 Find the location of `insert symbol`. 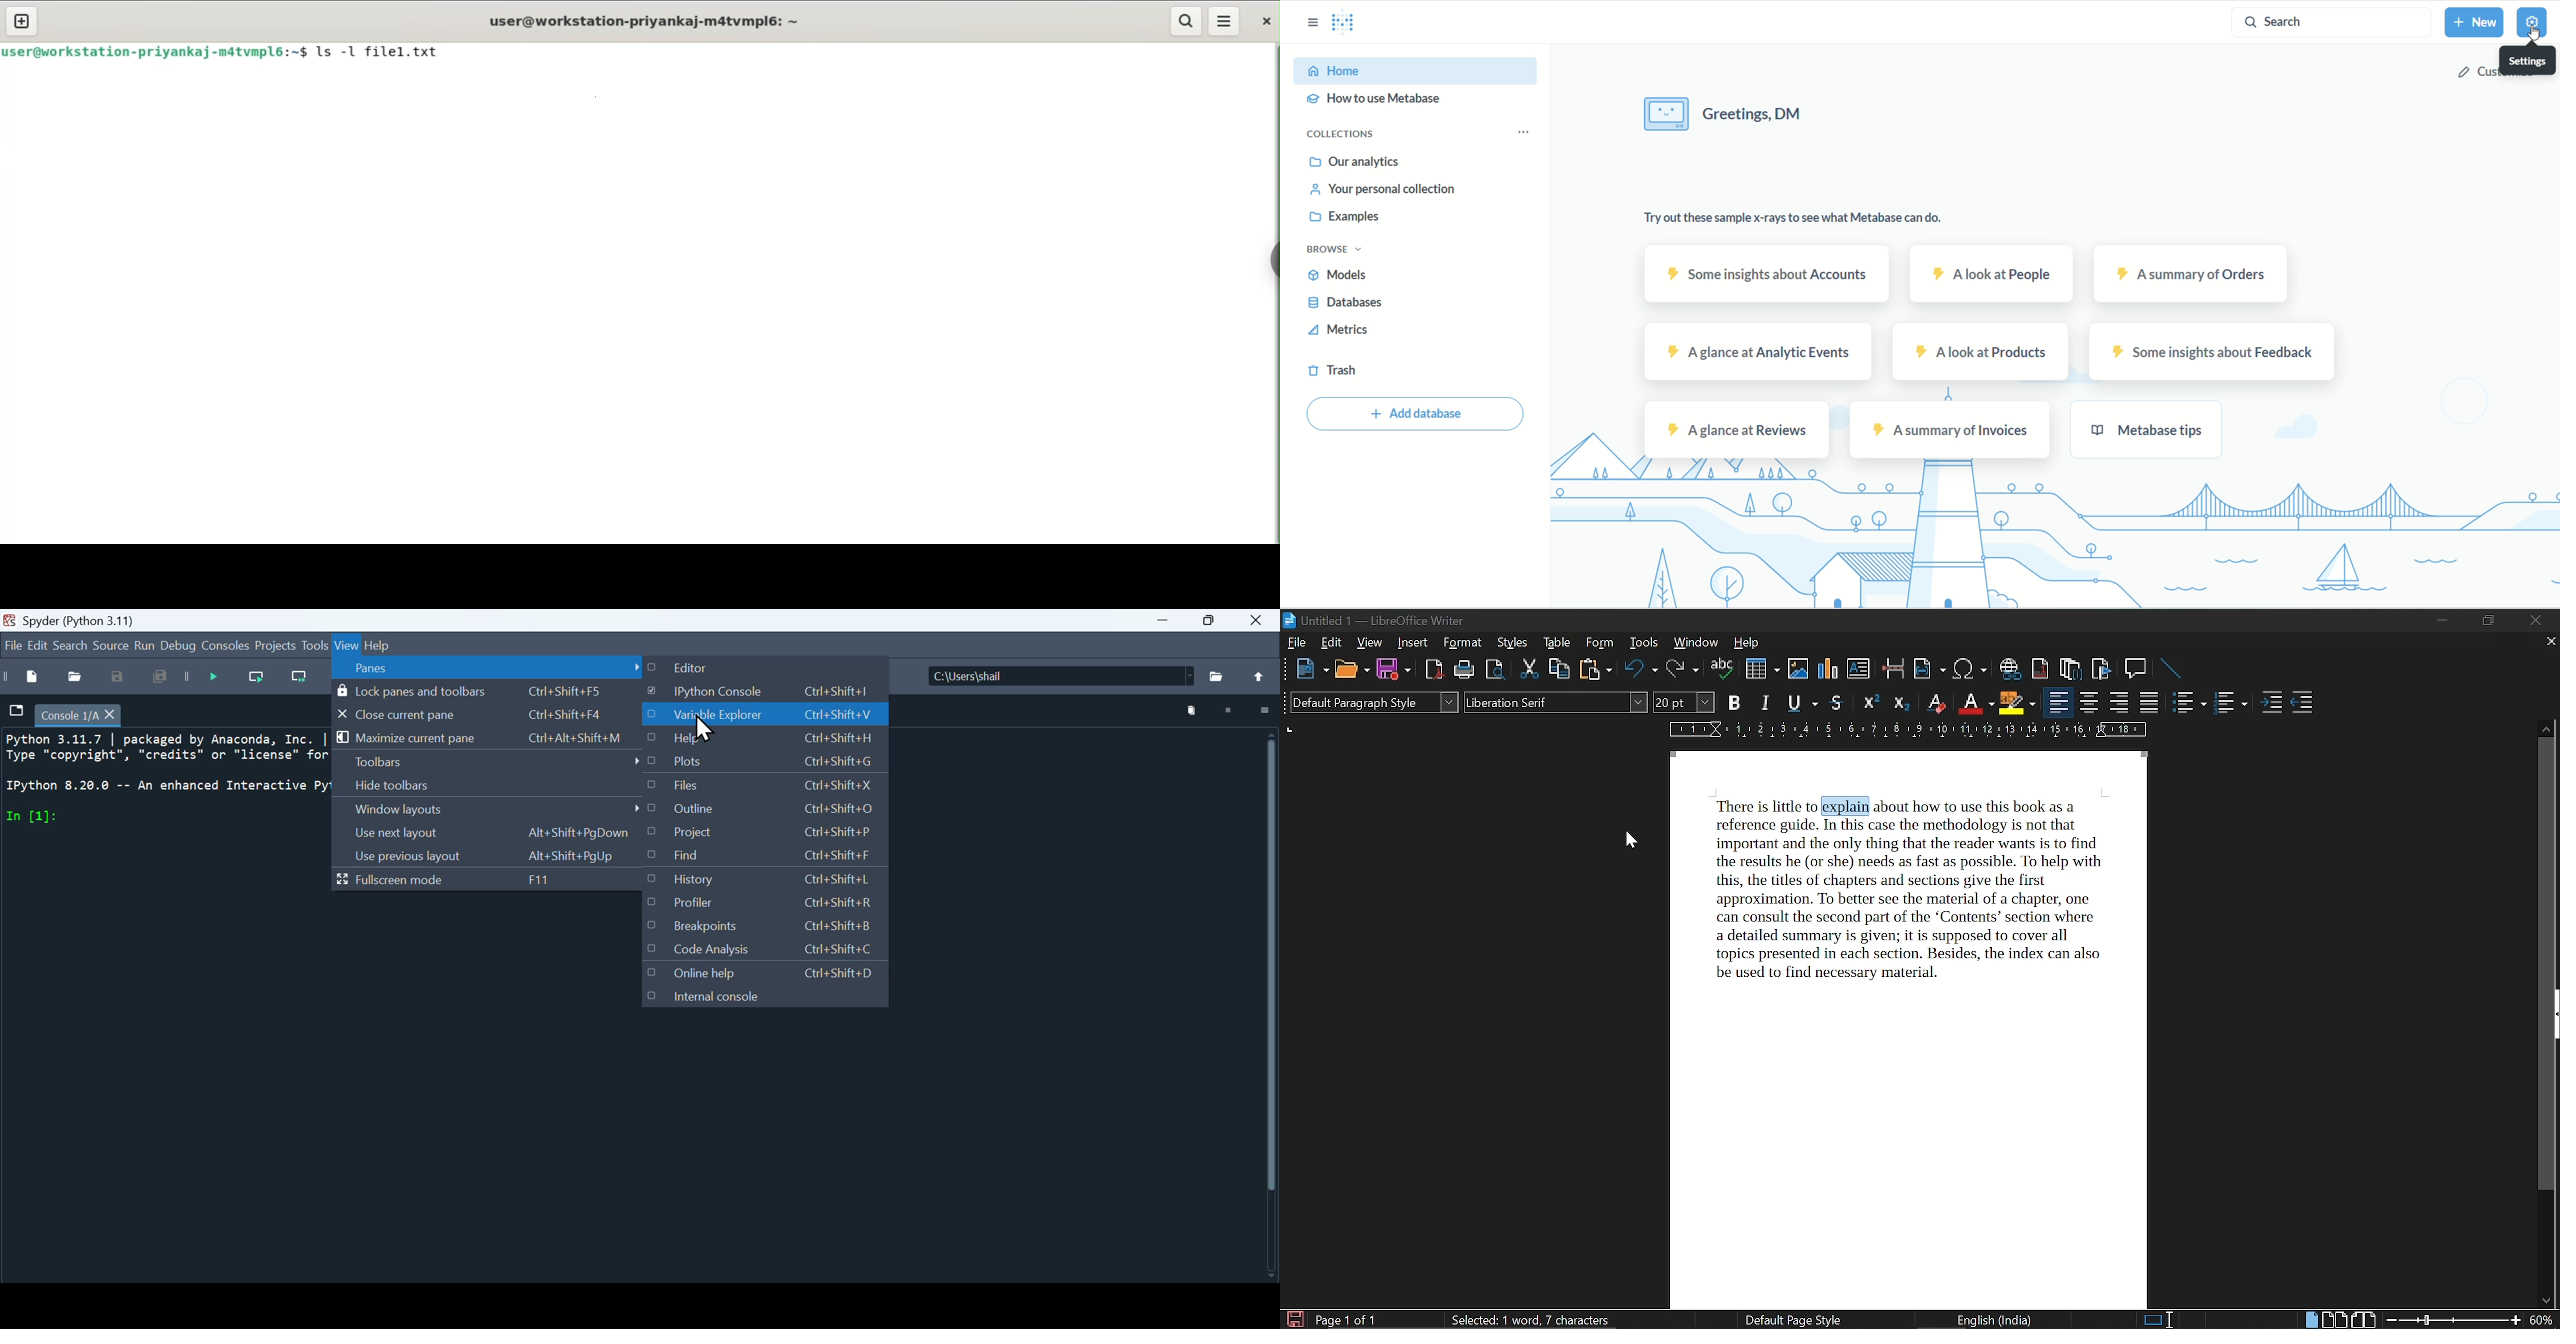

insert symbol is located at coordinates (1970, 669).